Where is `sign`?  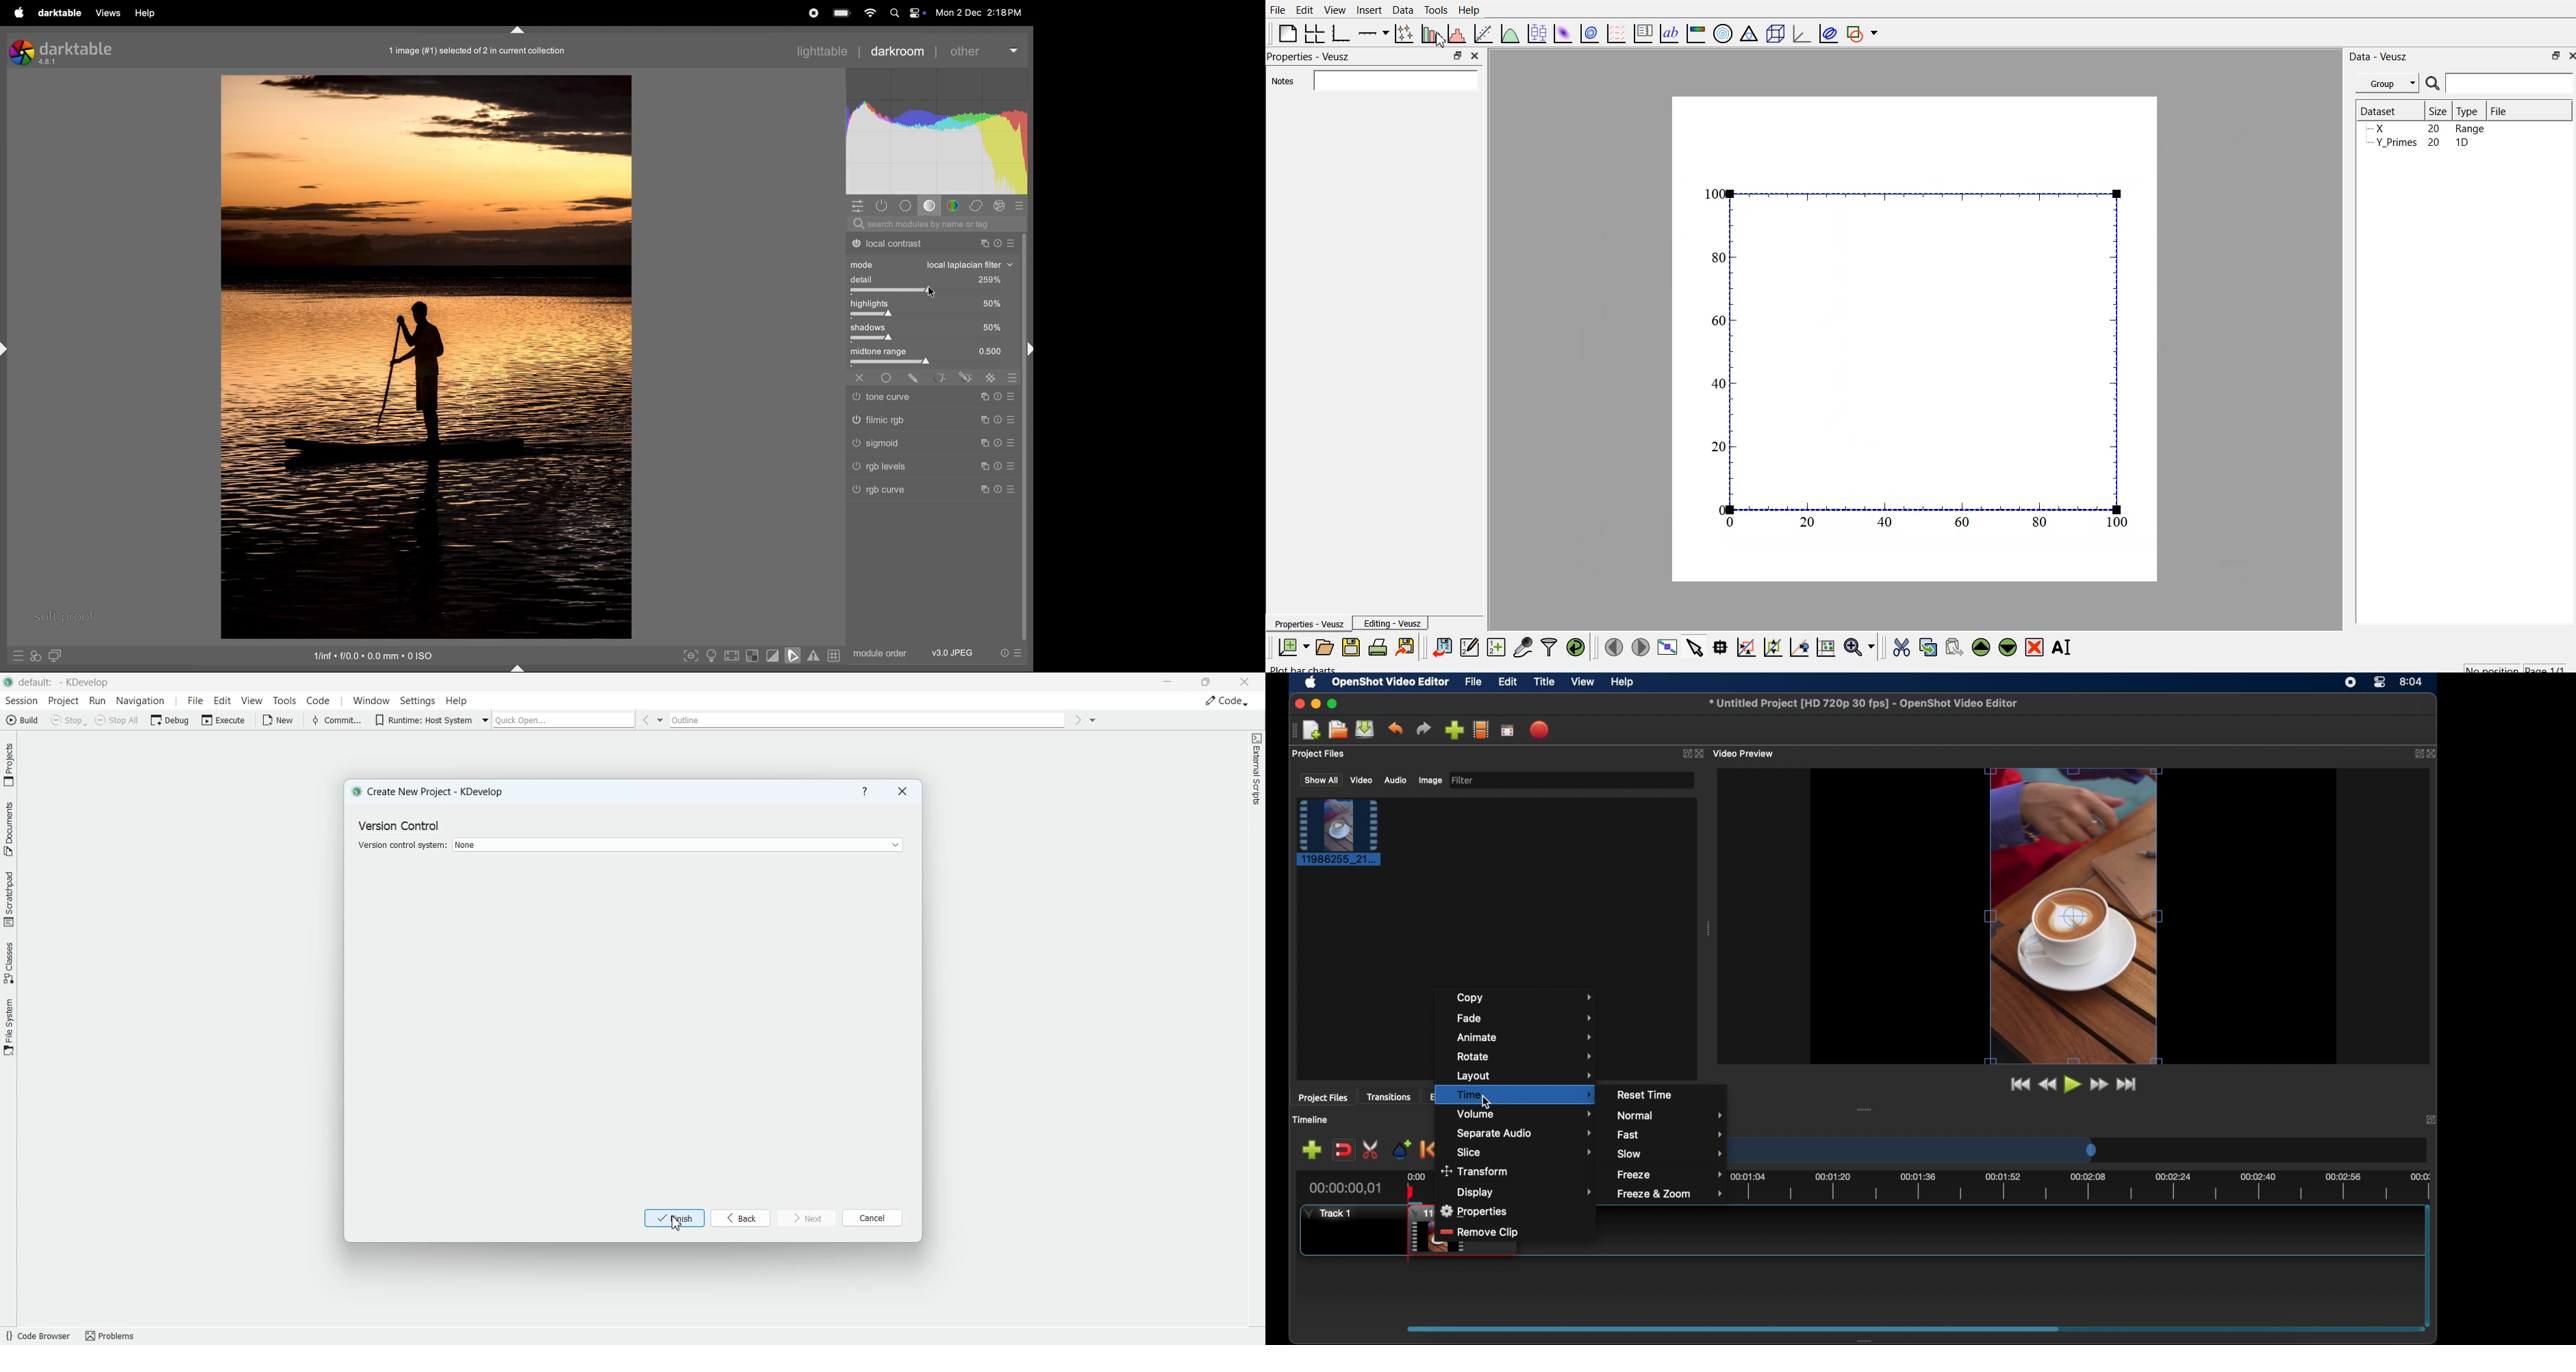
sign is located at coordinates (965, 377).